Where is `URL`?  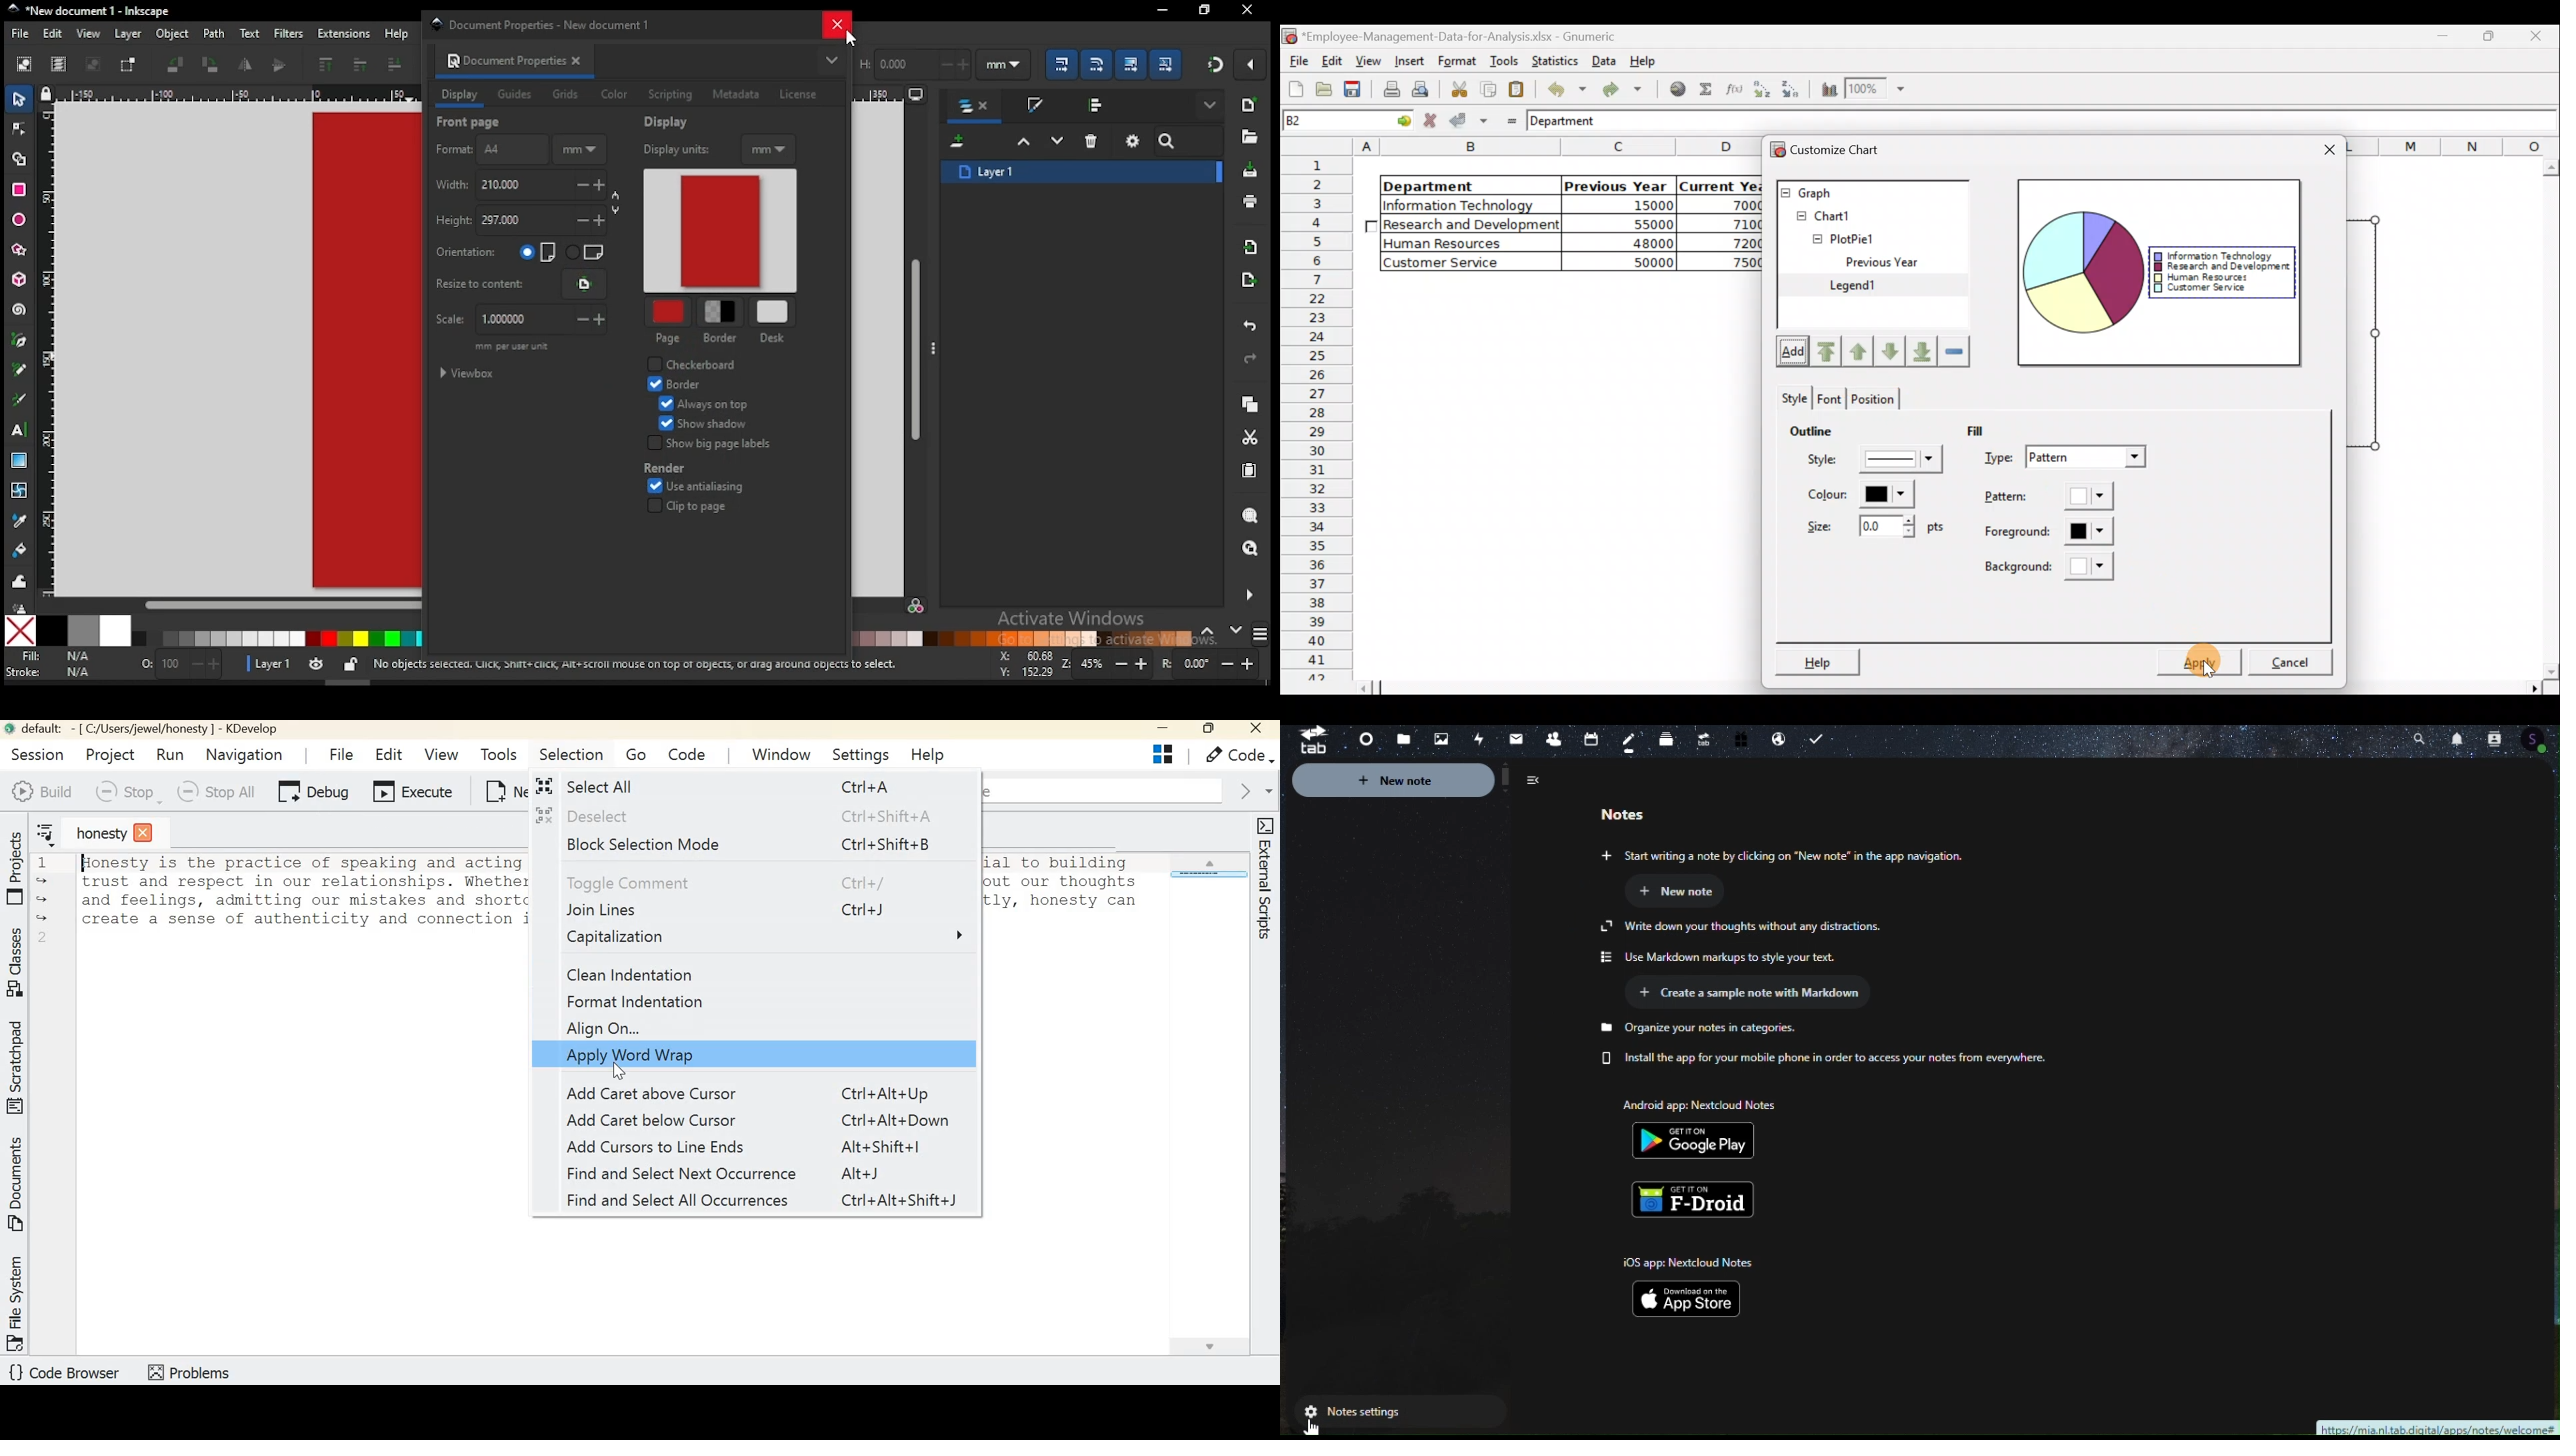
URL is located at coordinates (2437, 1427).